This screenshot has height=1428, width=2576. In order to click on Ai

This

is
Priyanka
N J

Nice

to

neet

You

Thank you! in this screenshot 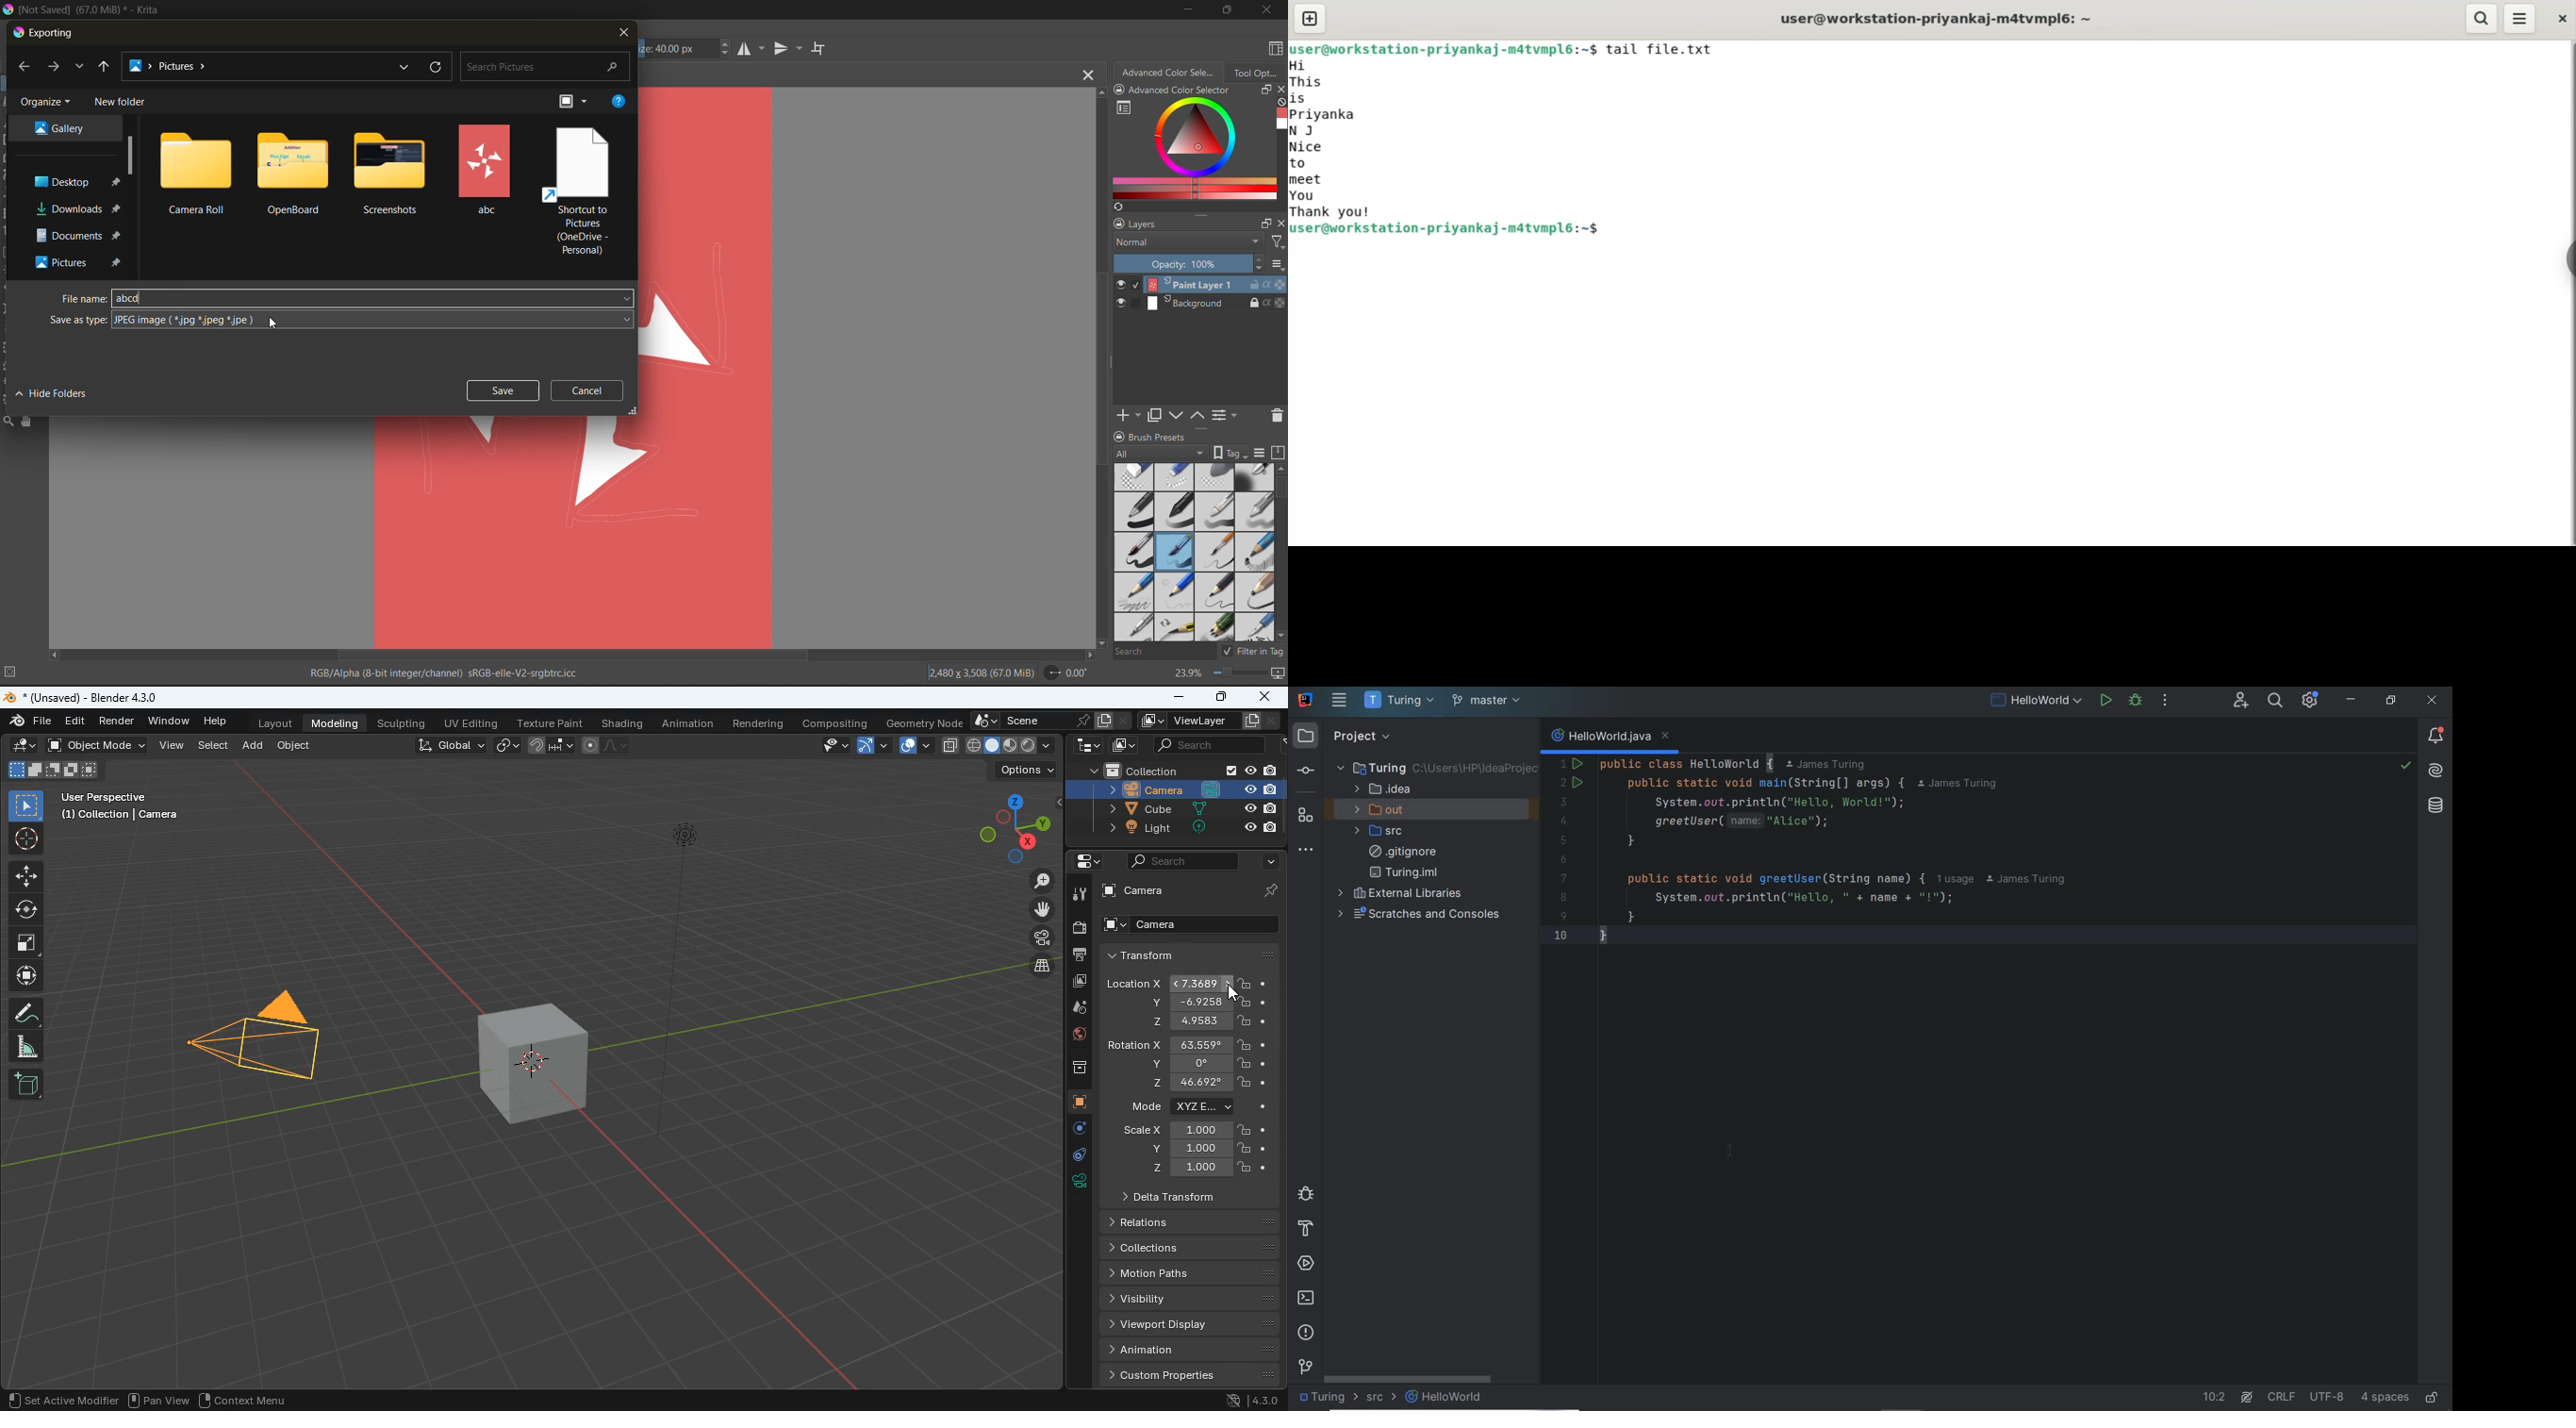, I will do `click(1333, 140)`.